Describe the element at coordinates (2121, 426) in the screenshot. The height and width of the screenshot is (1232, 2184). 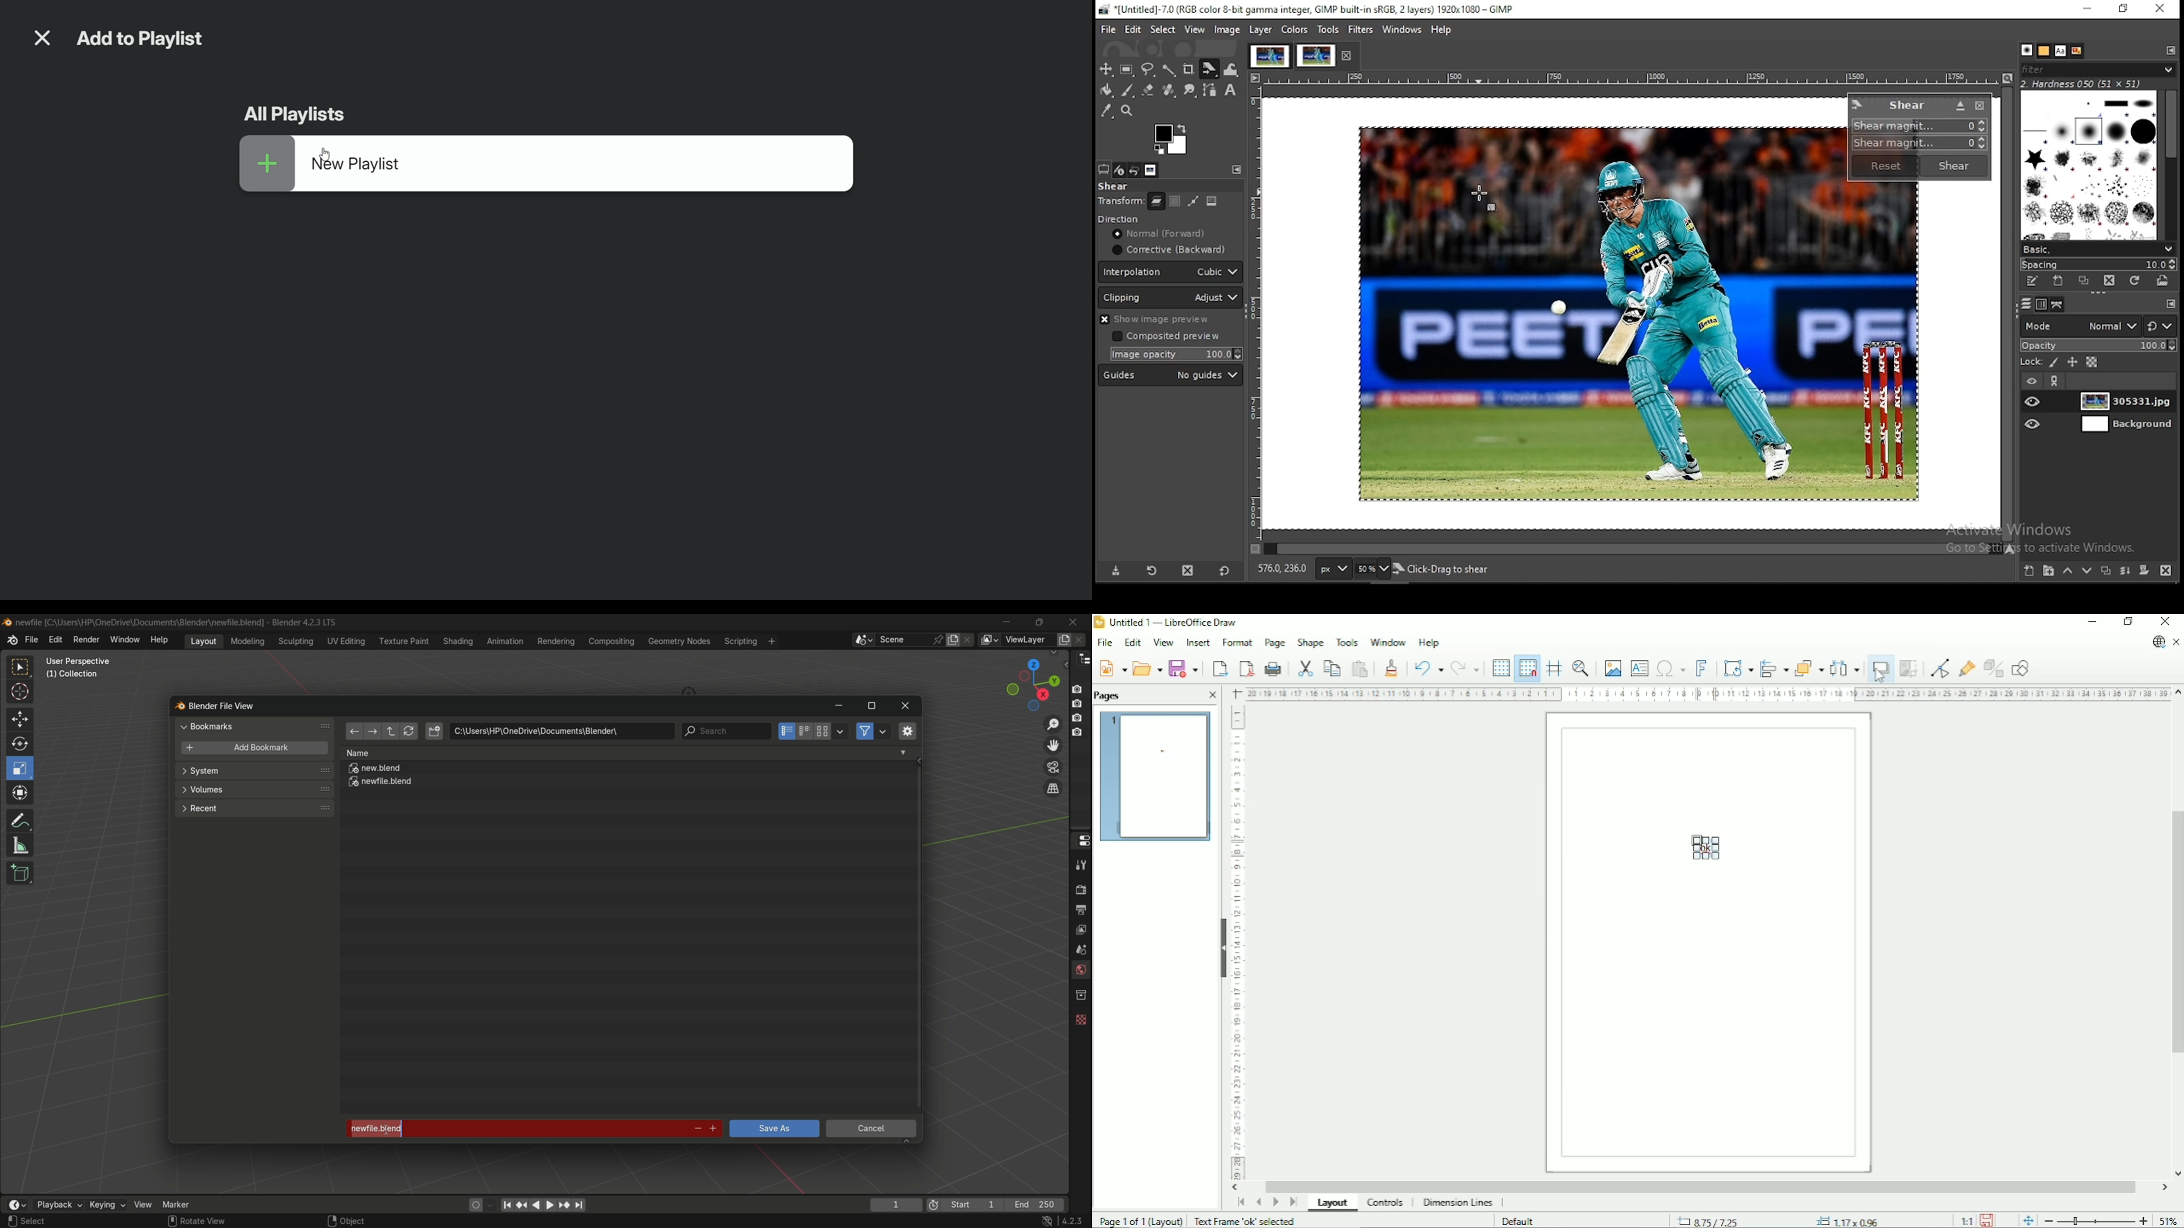
I see `layer 2` at that location.